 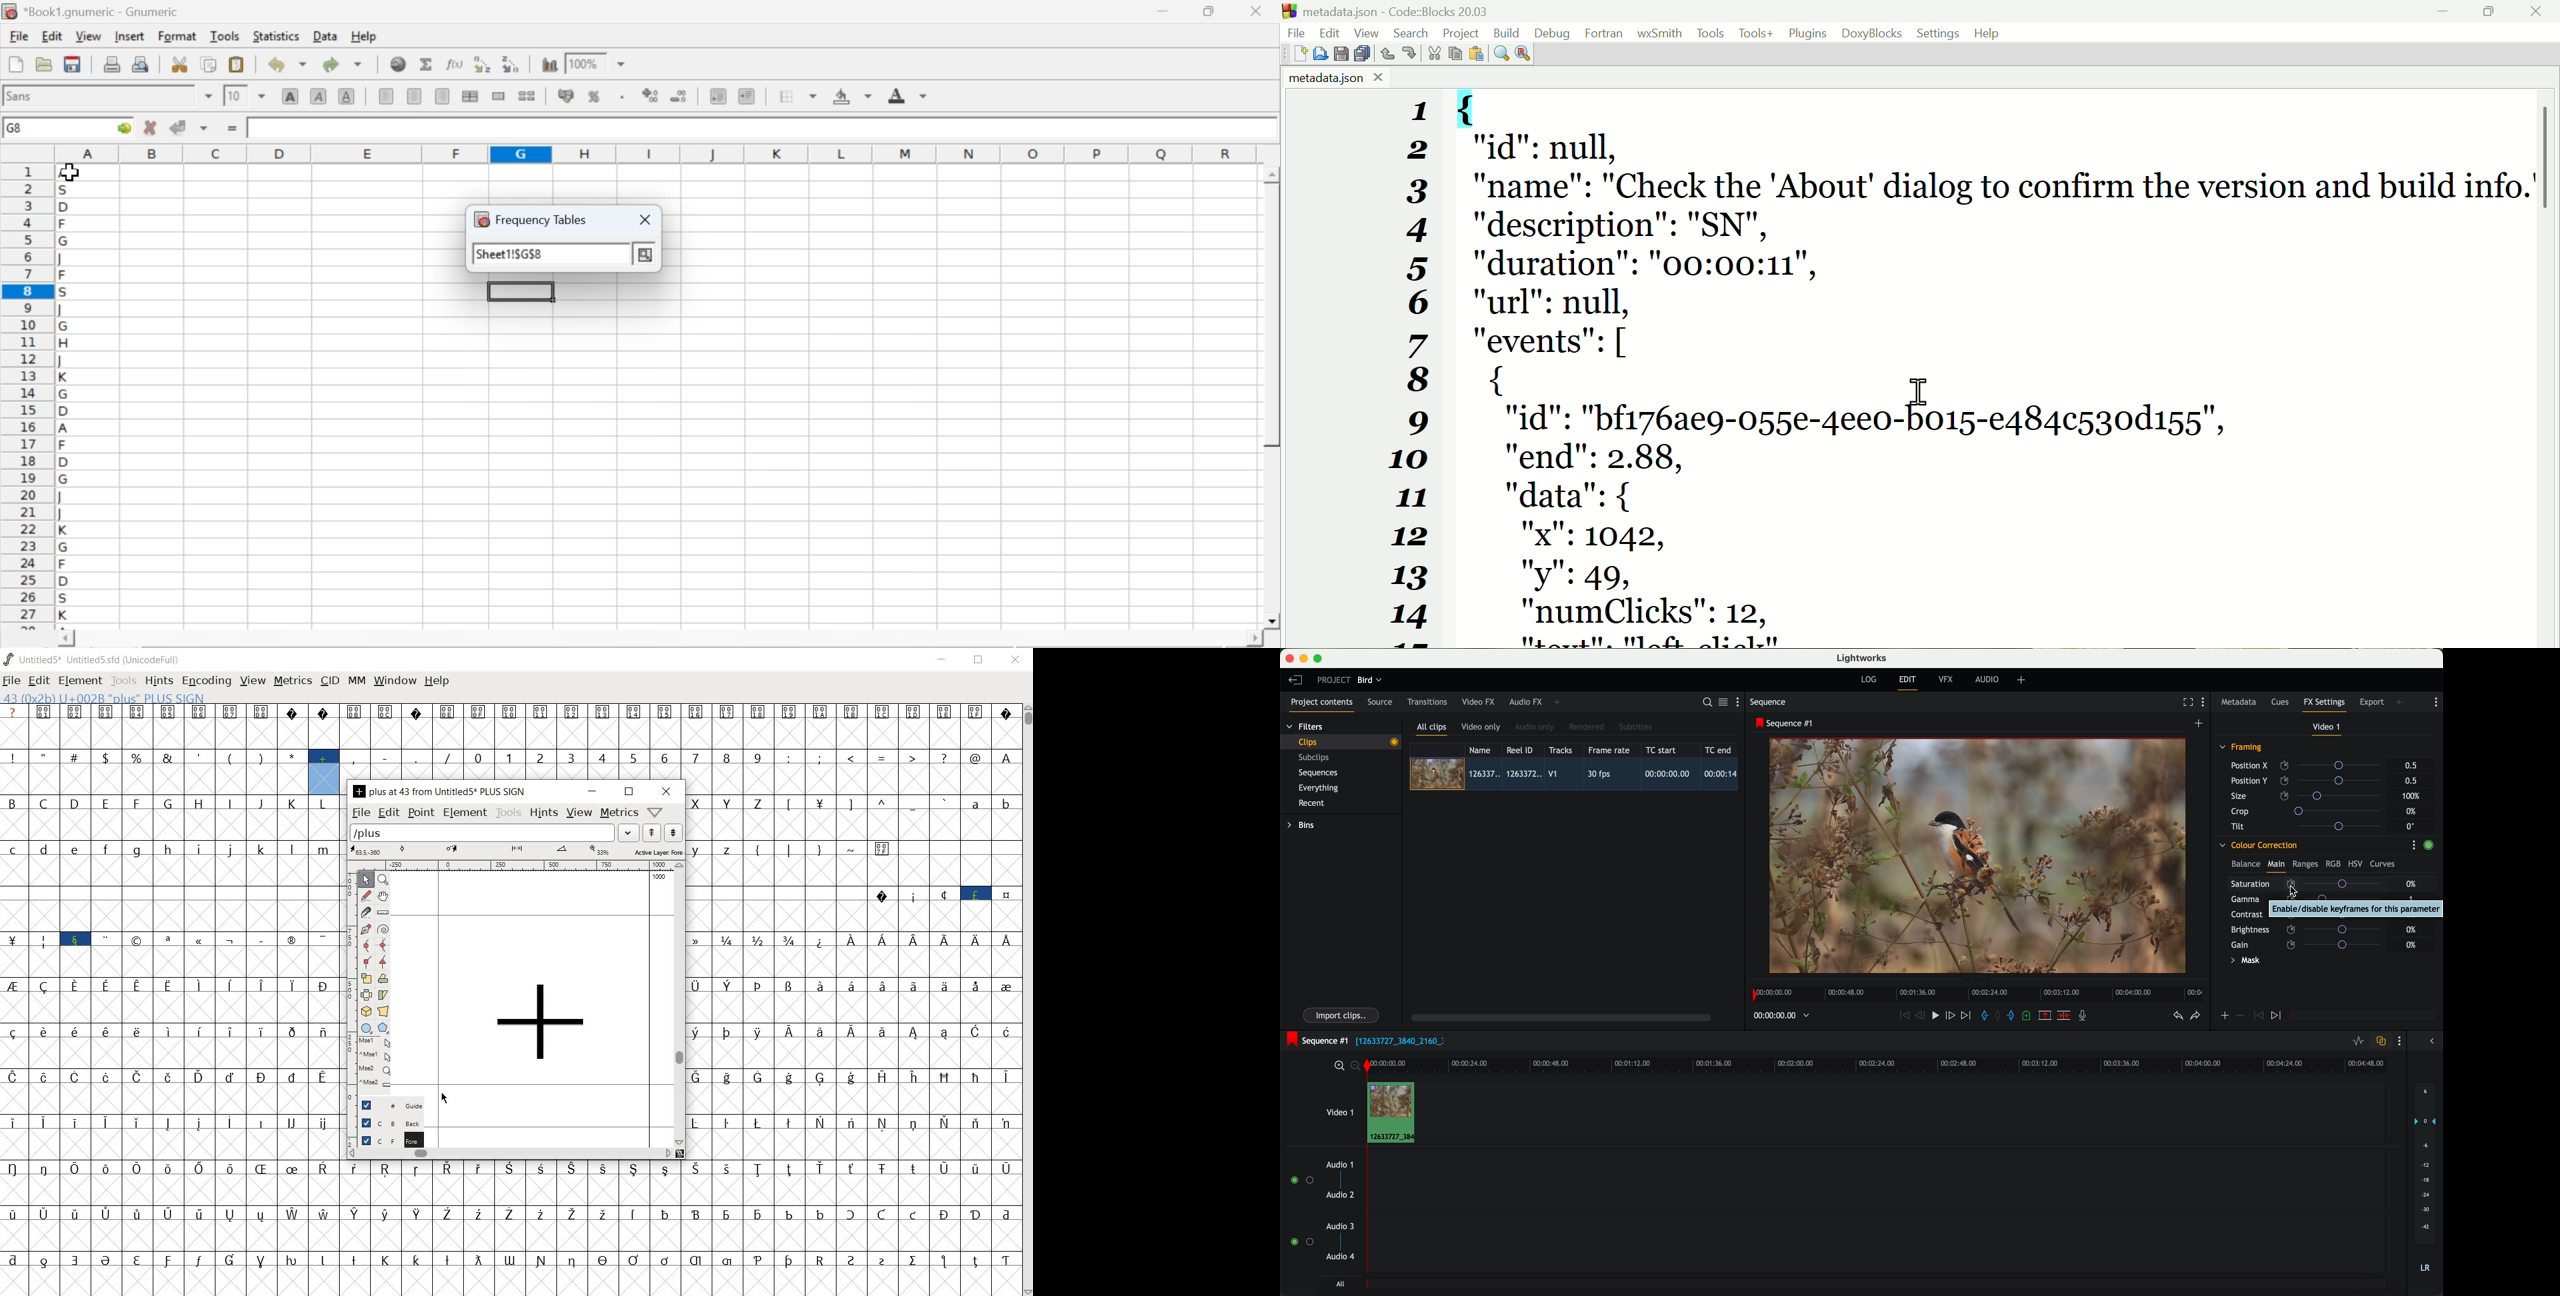 I want to click on 0.5, so click(x=2411, y=766).